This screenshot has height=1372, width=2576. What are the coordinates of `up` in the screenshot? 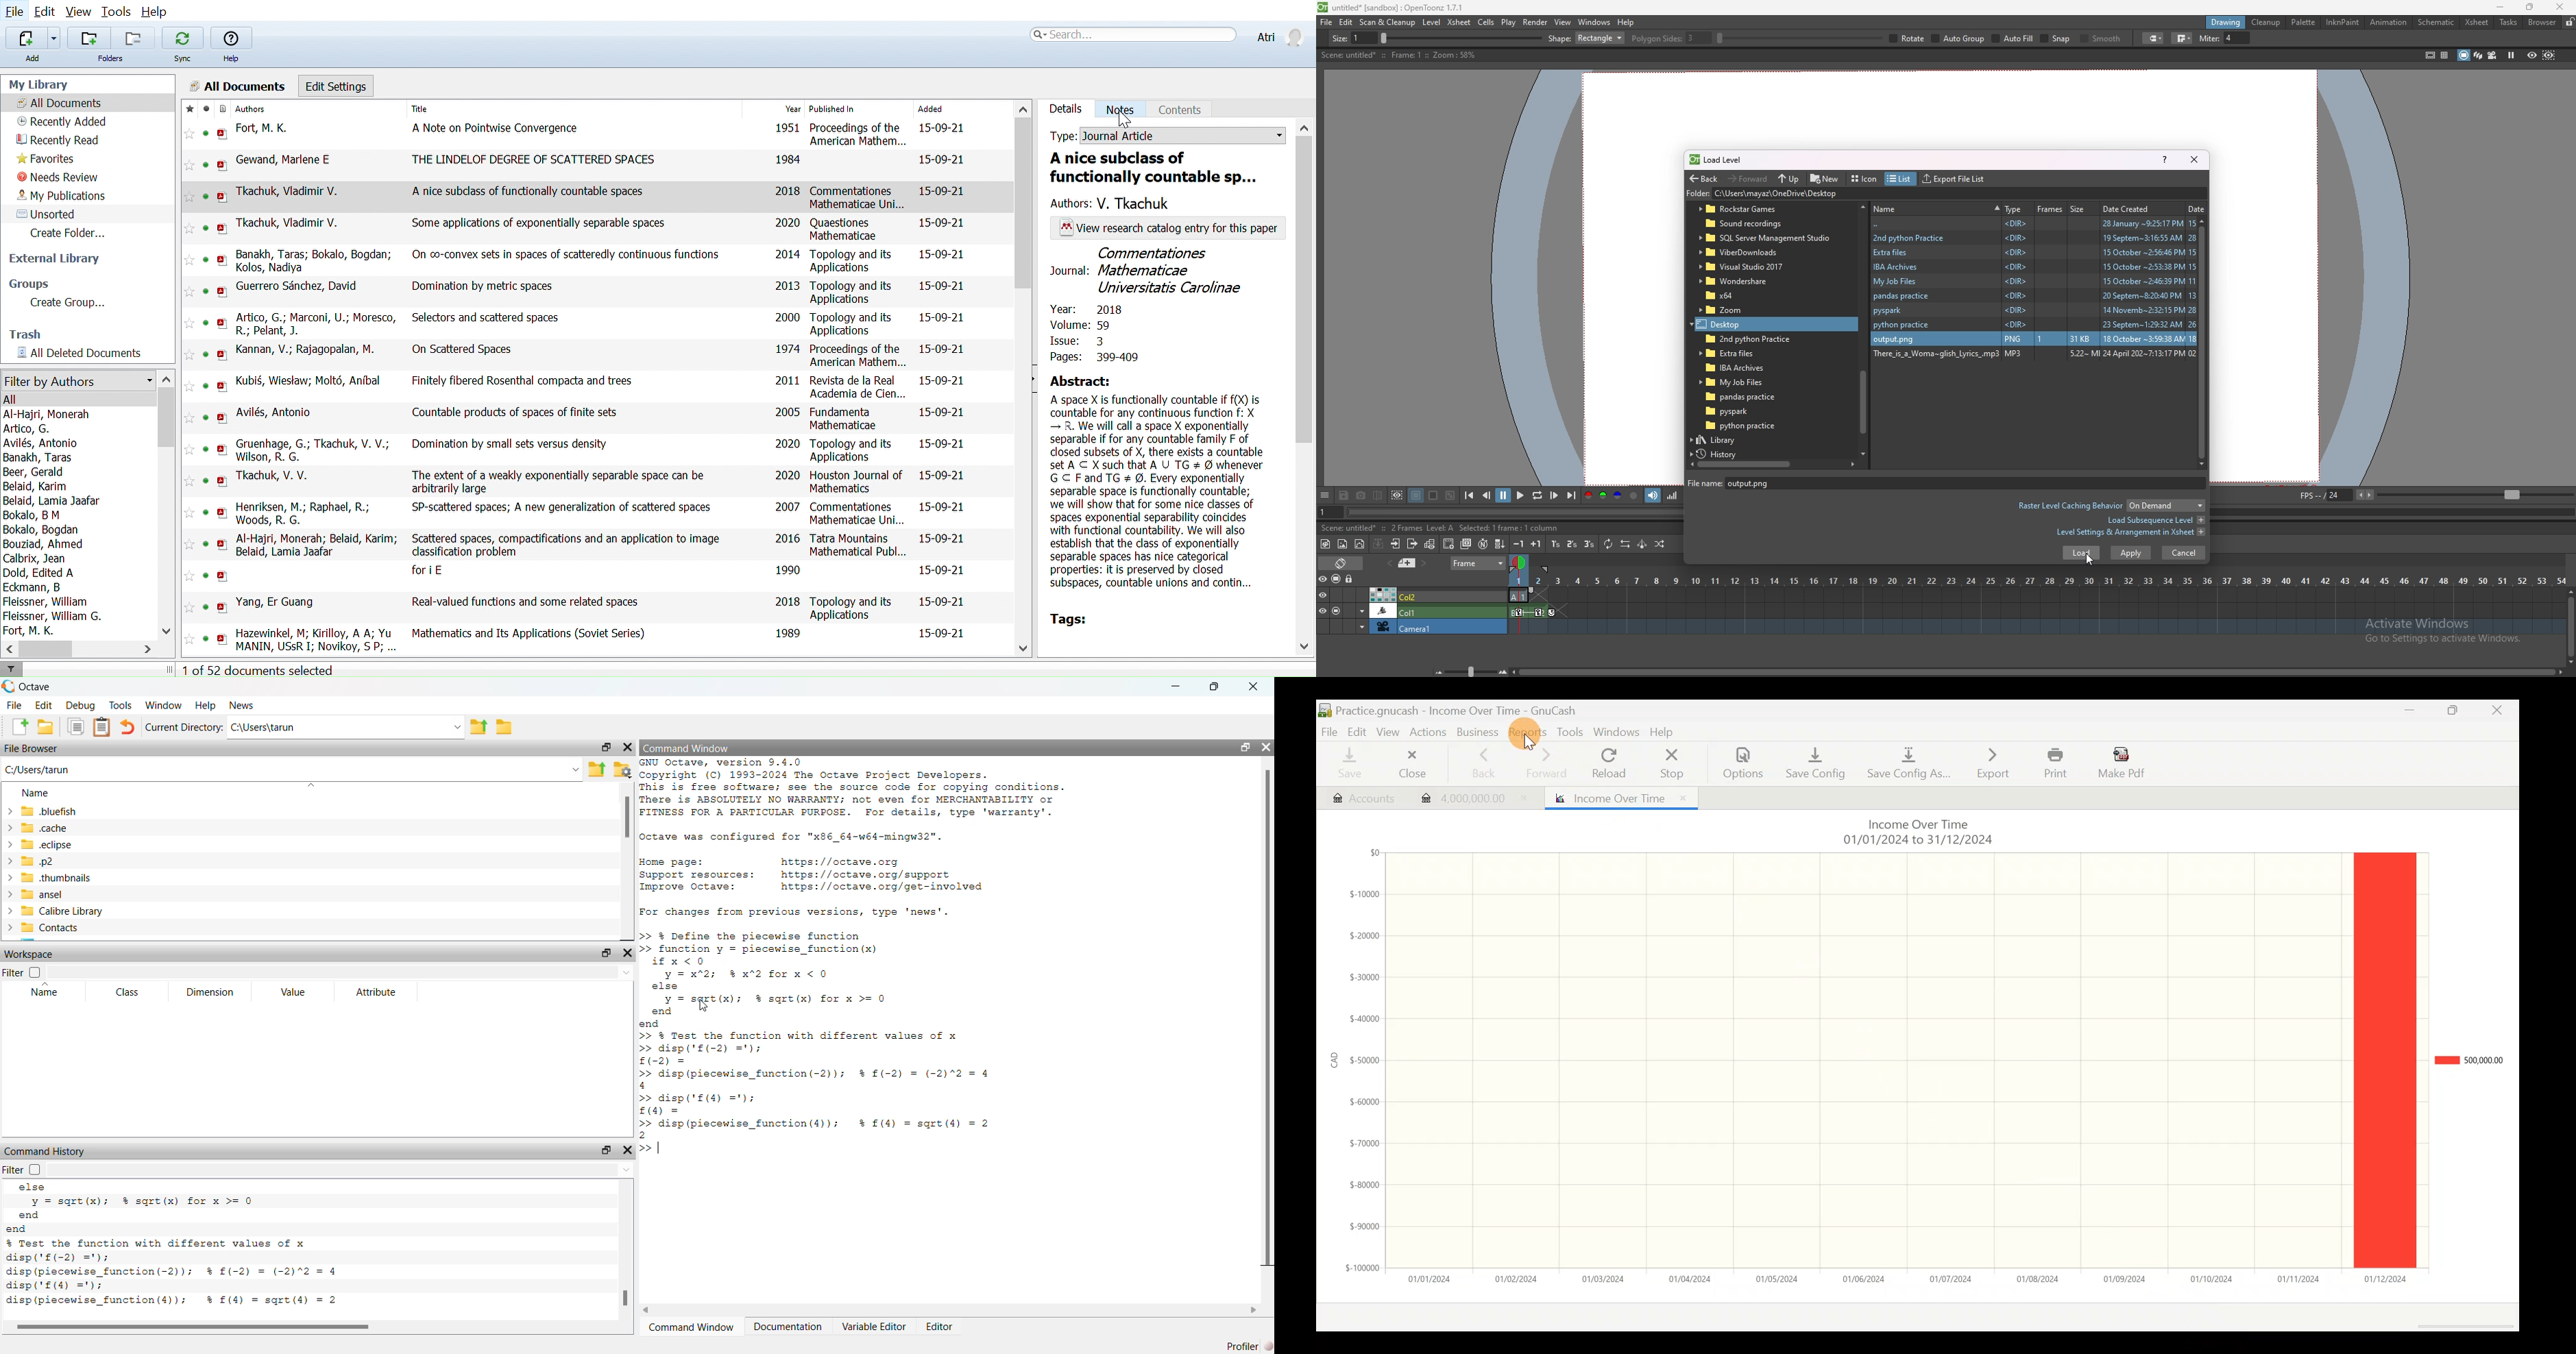 It's located at (1789, 179).